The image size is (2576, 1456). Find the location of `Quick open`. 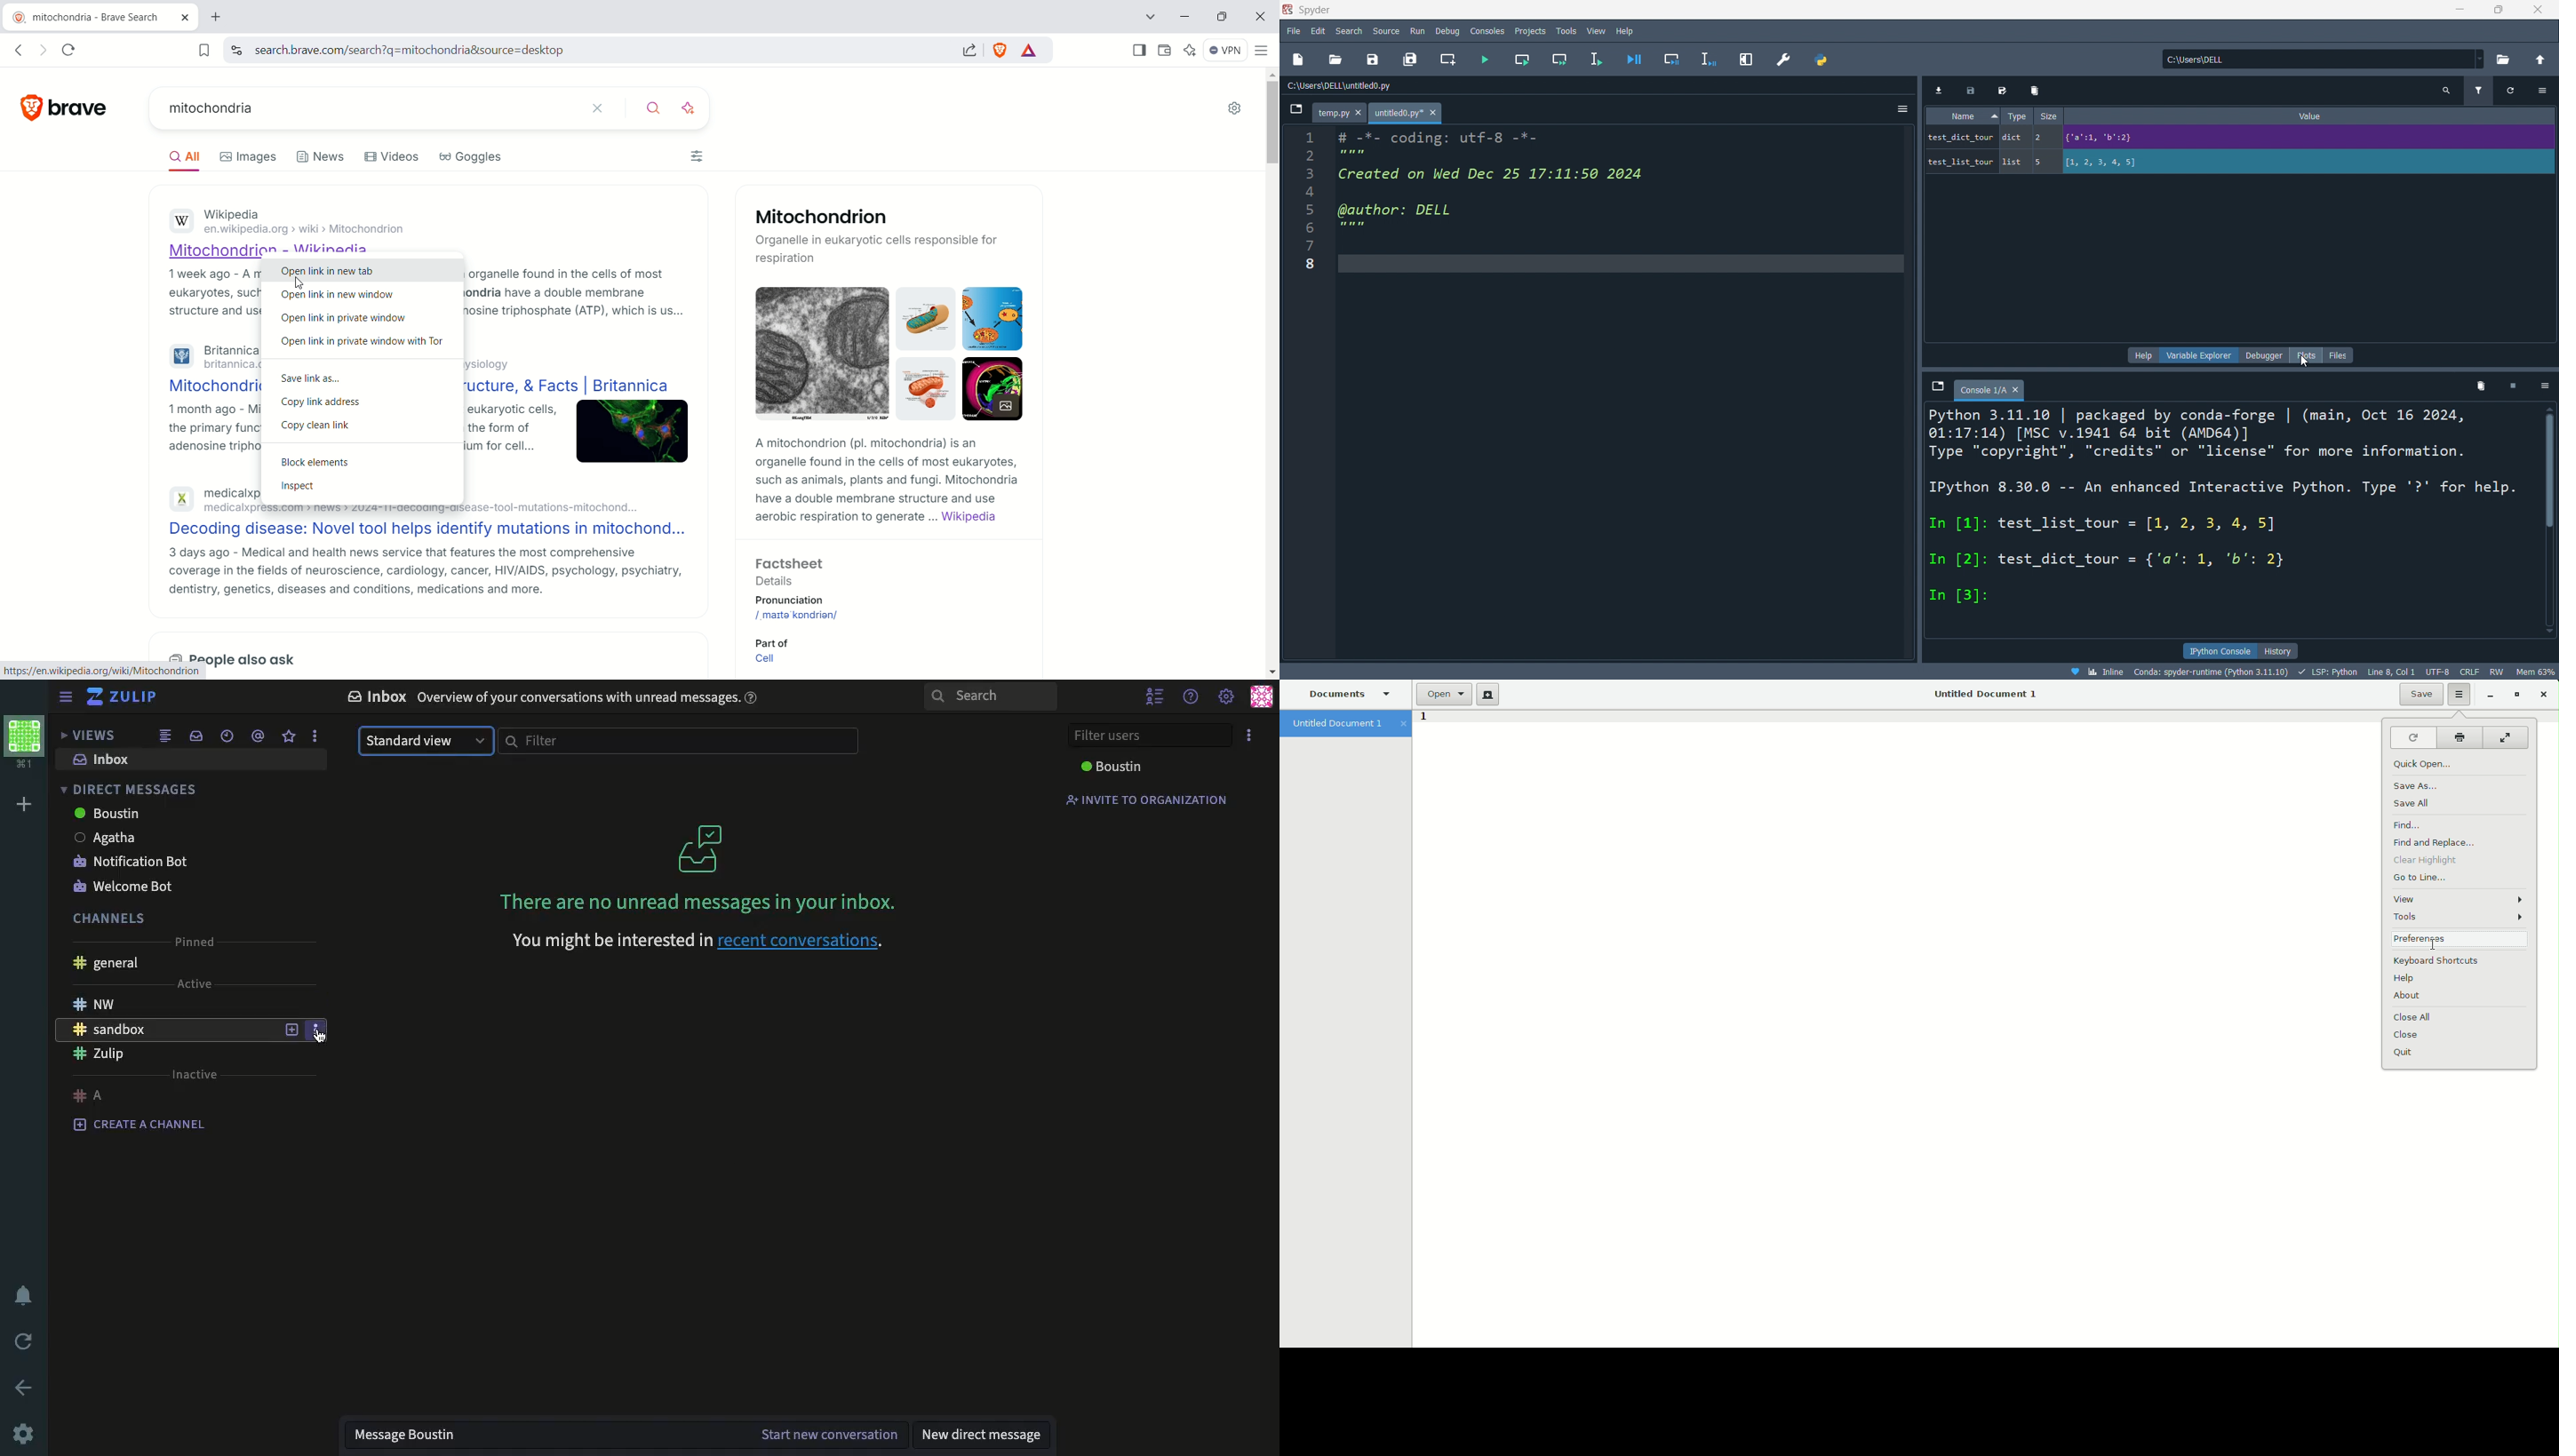

Quick open is located at coordinates (2422, 763).